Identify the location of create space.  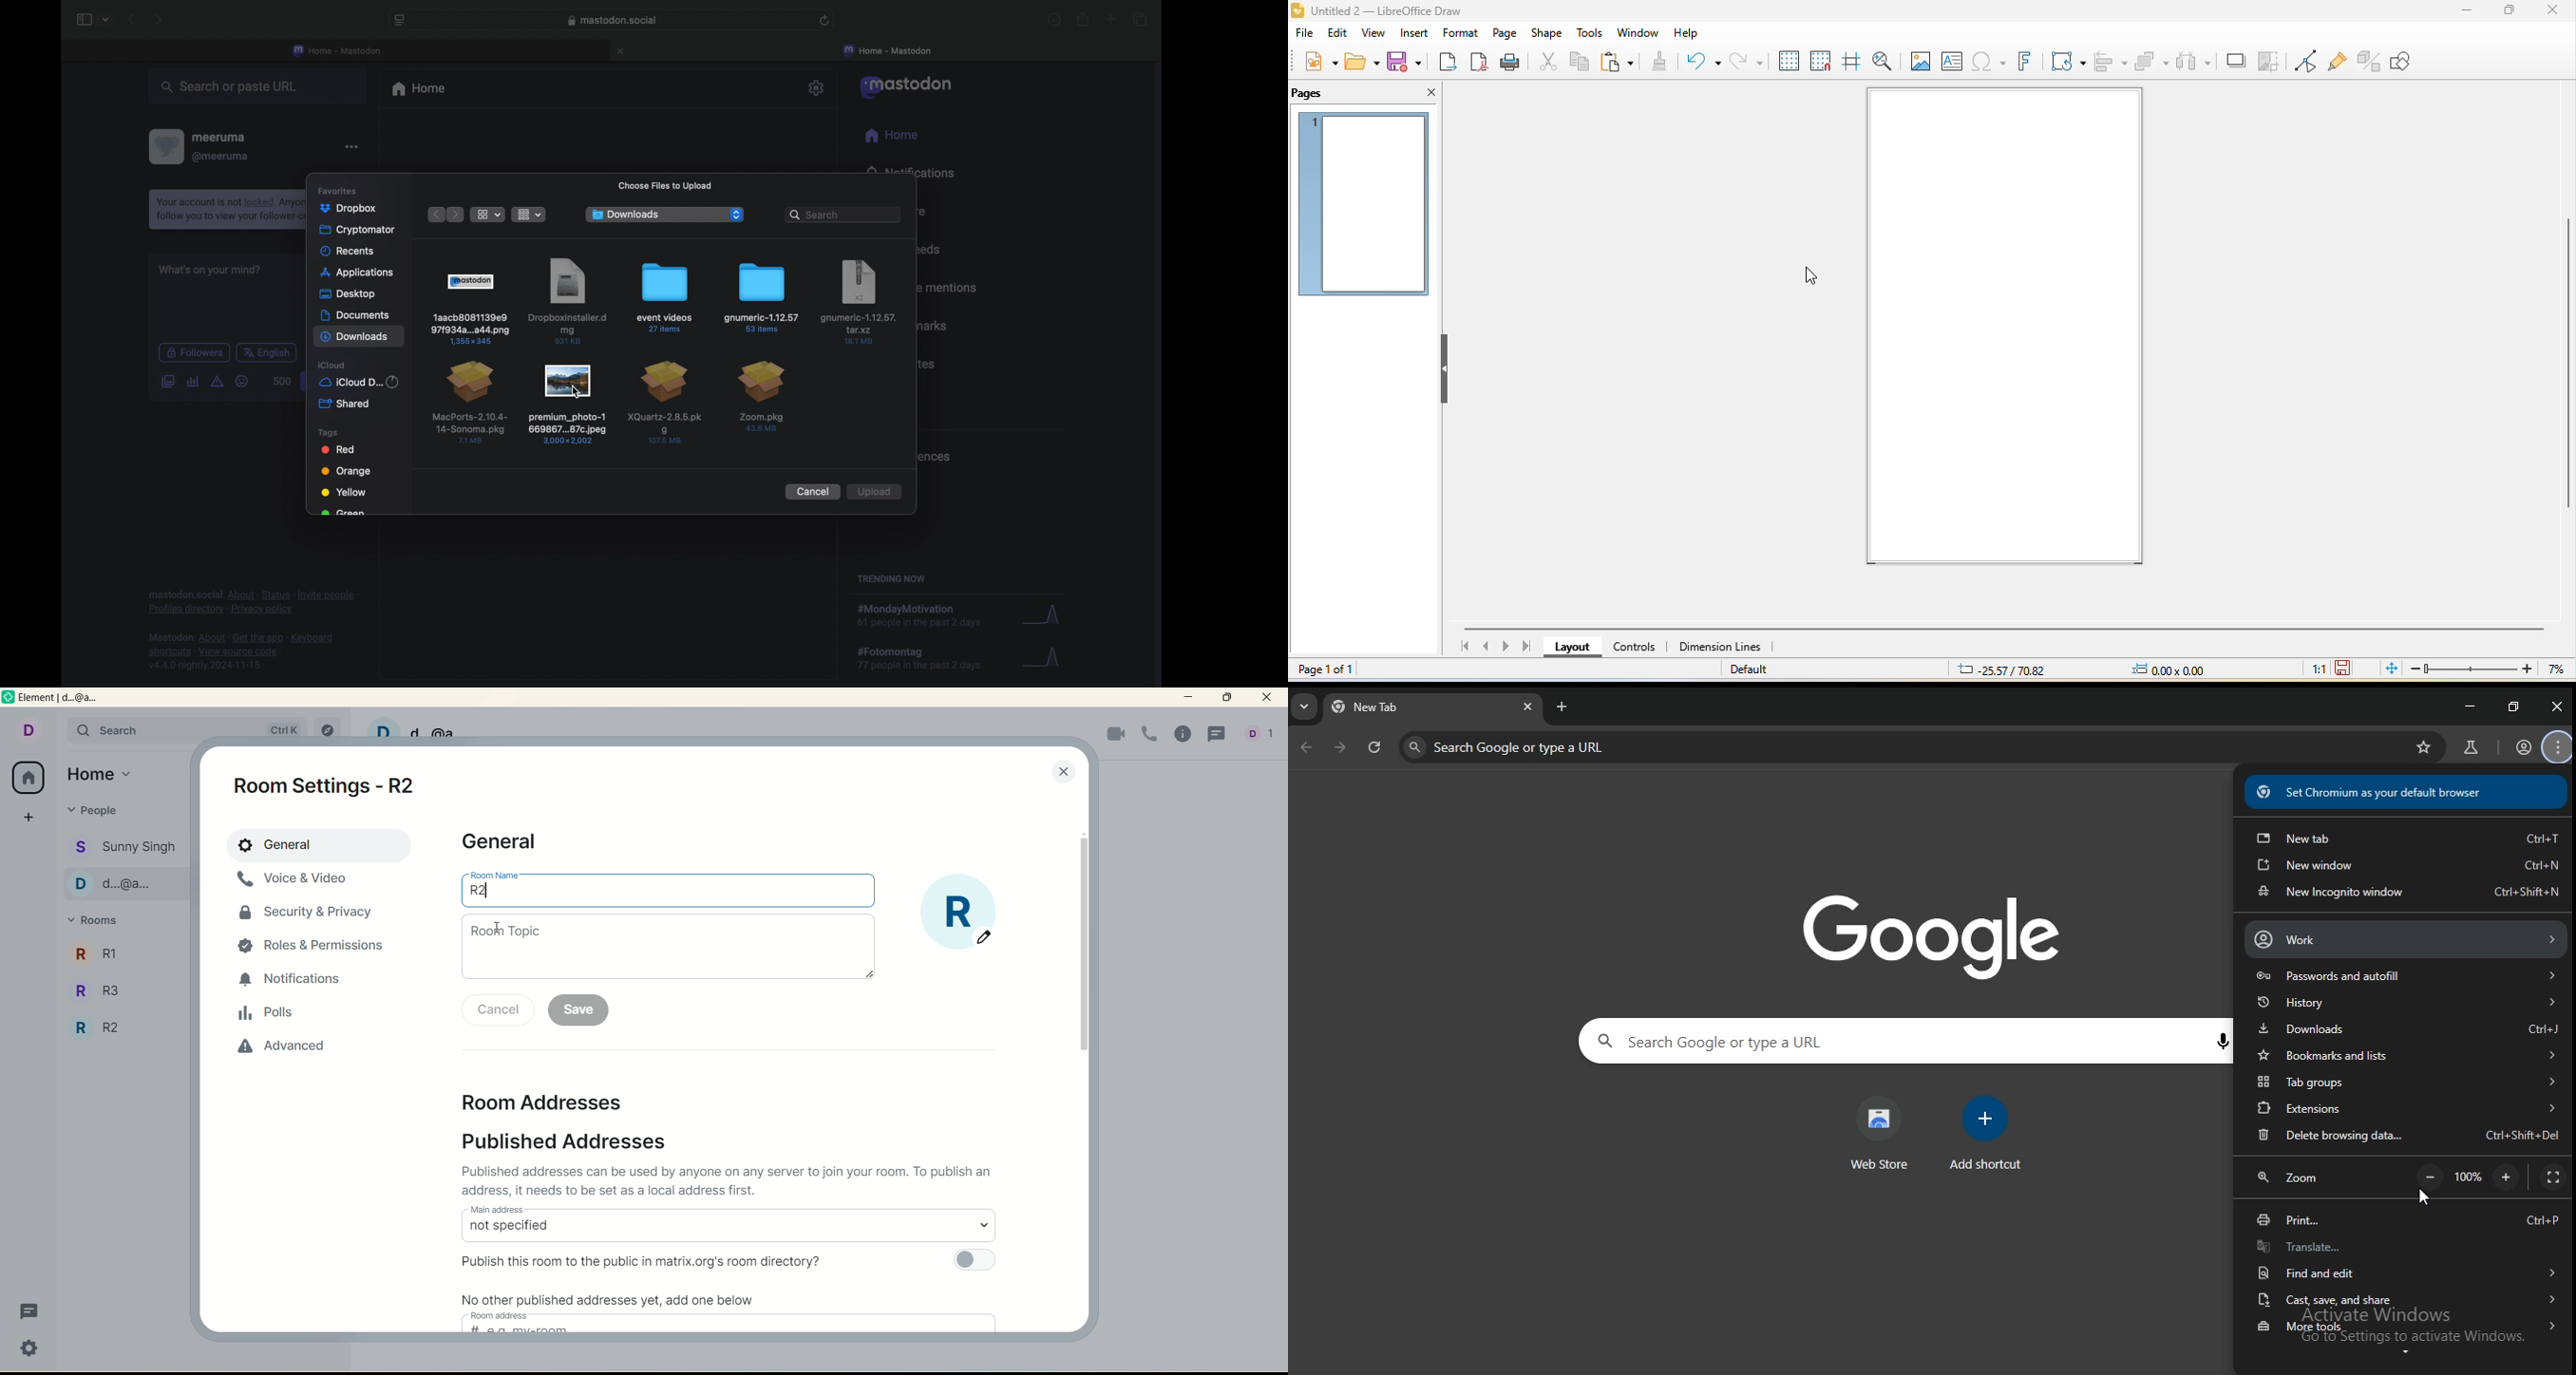
(29, 817).